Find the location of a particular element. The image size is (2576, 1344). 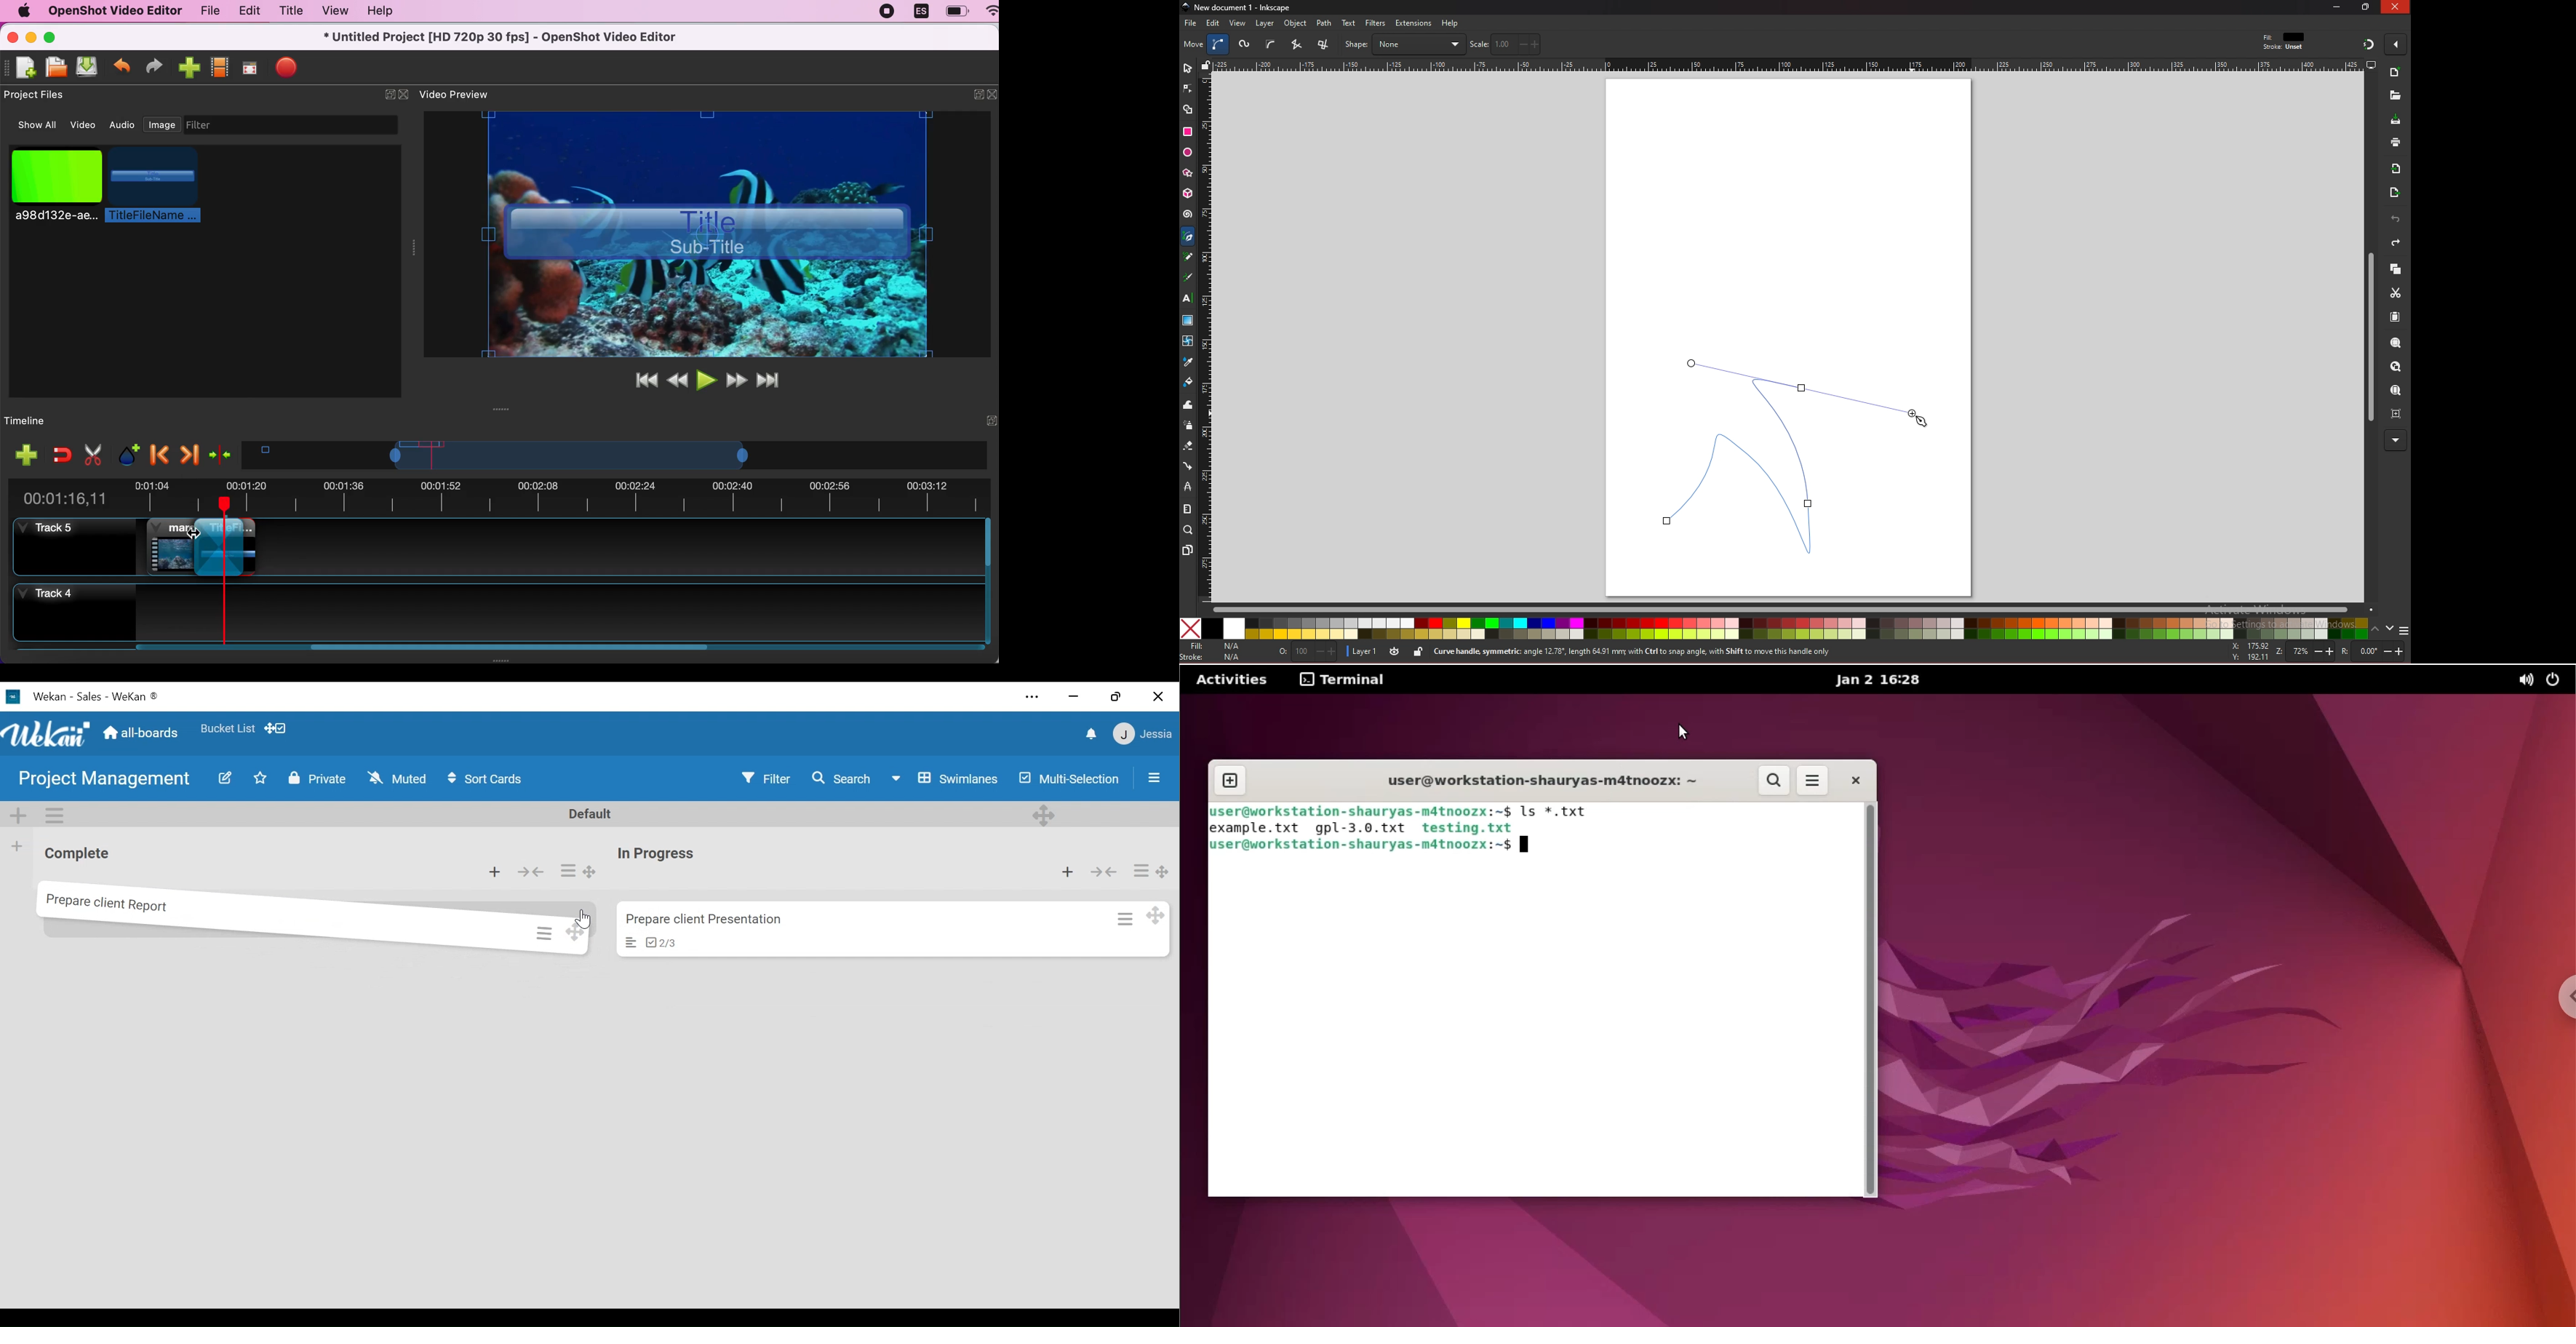

audio is located at coordinates (123, 125).